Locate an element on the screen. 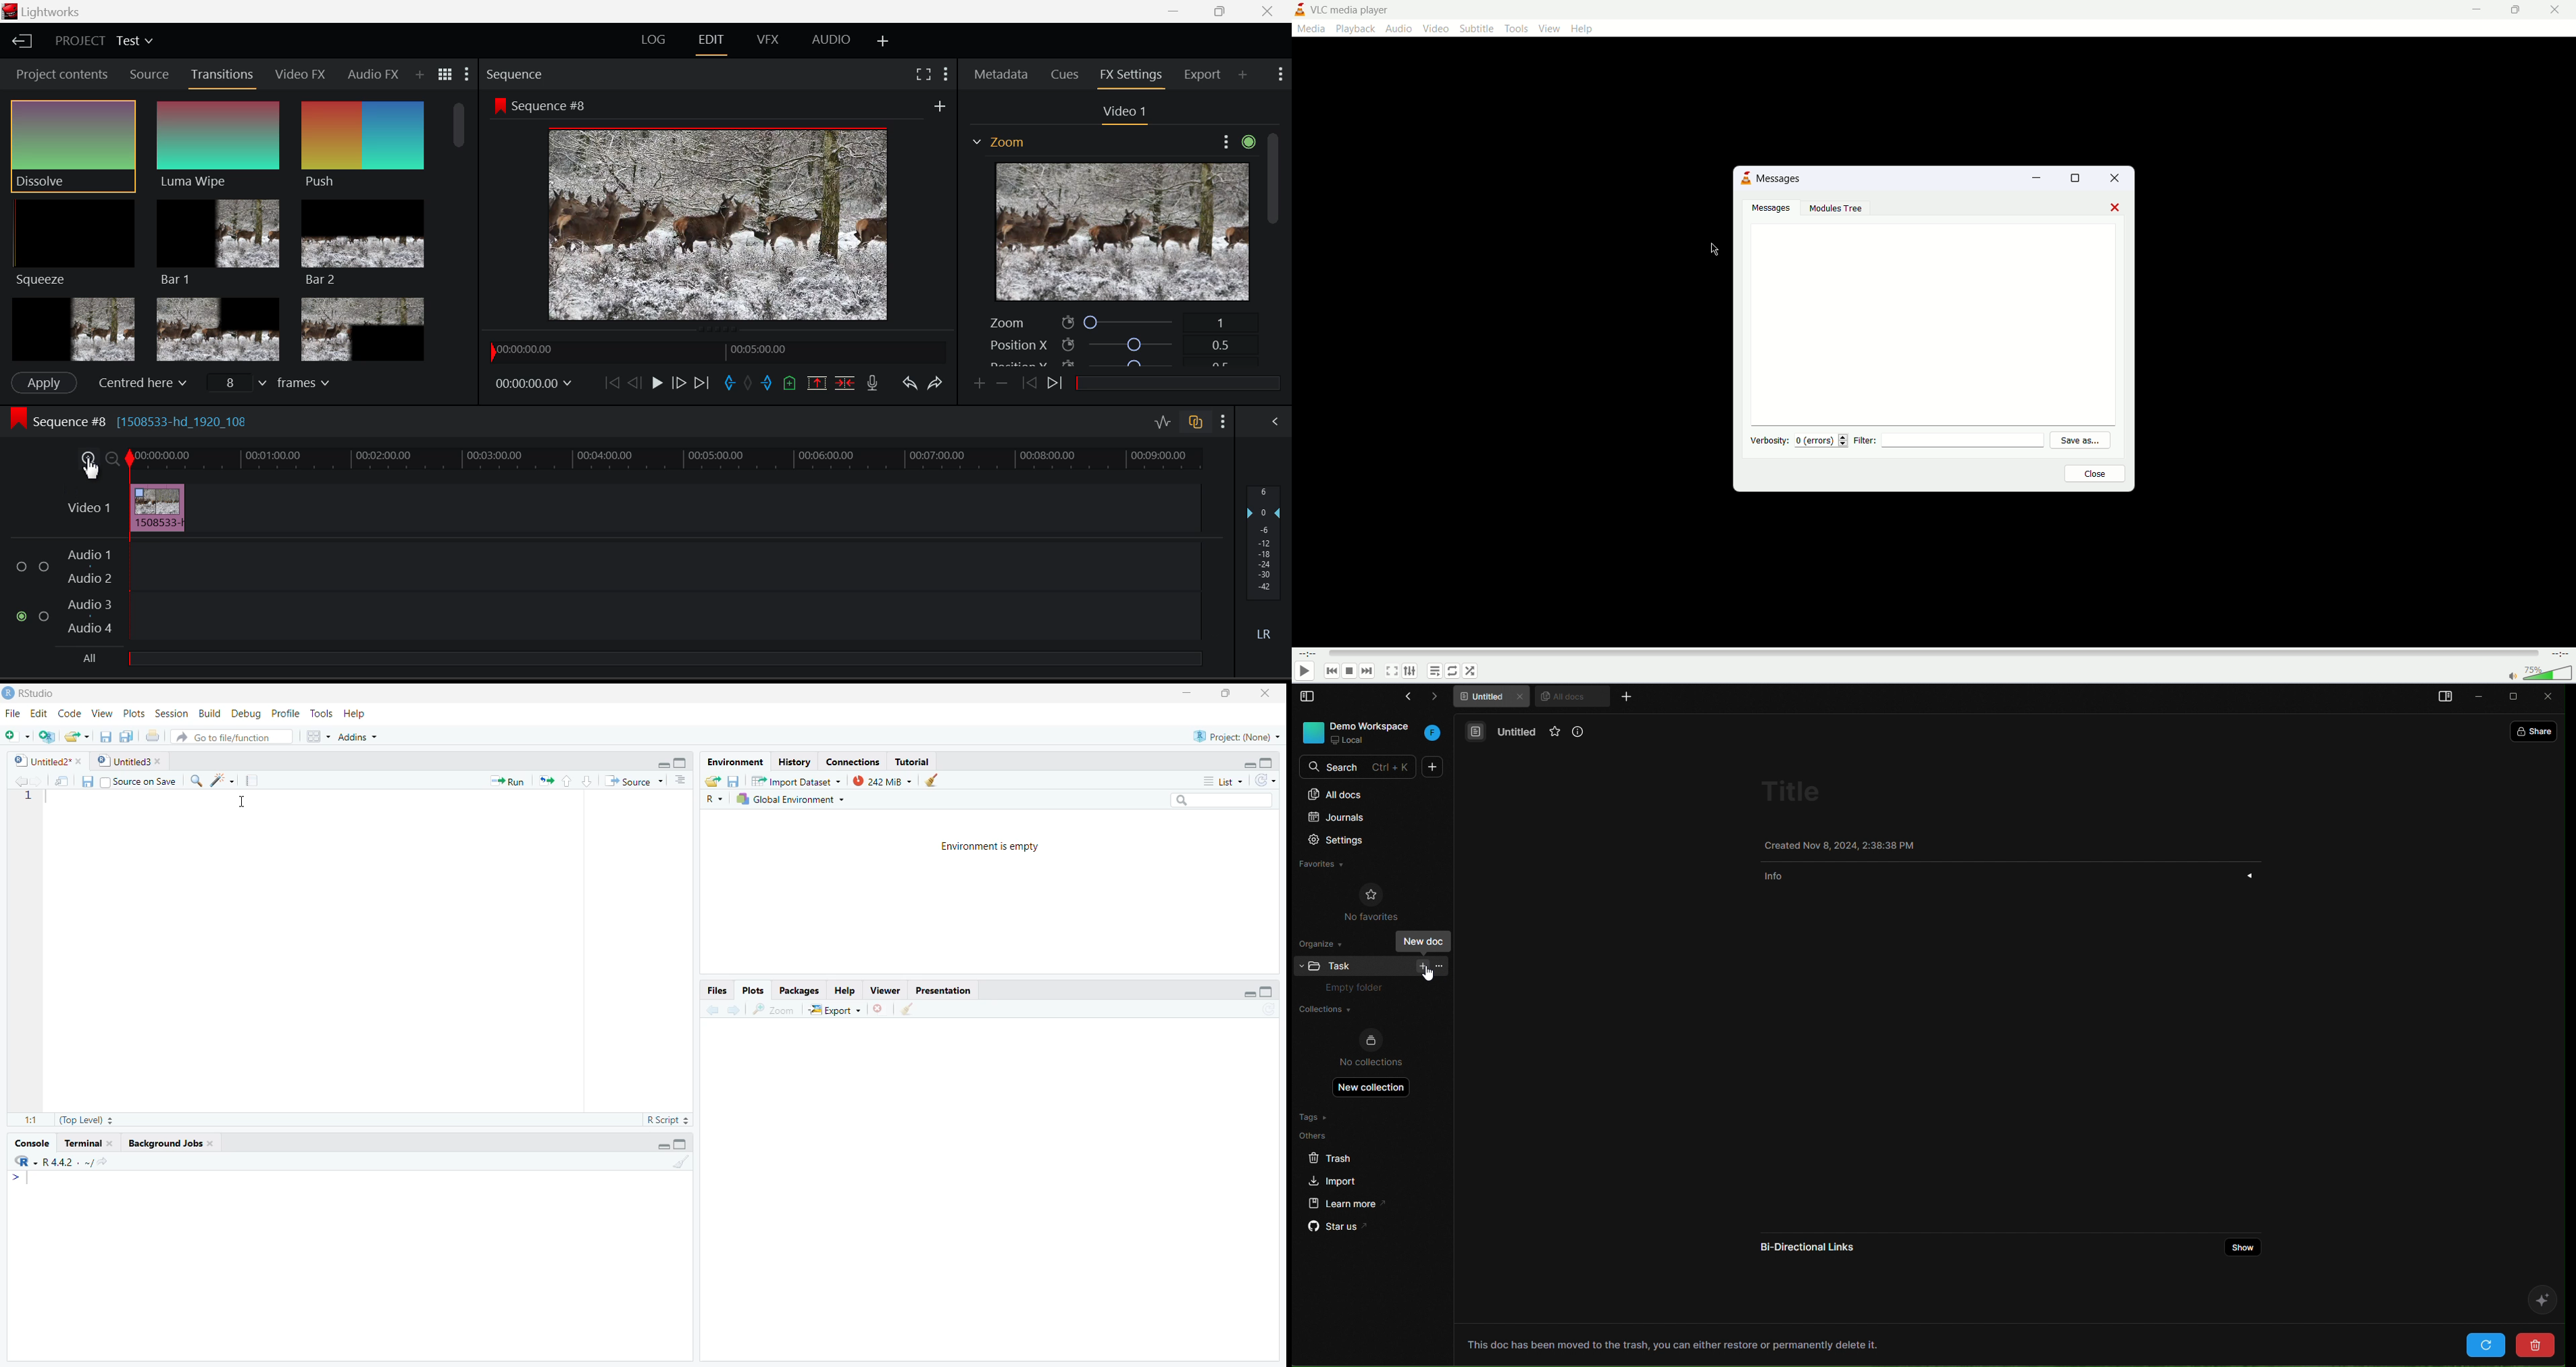 The height and width of the screenshot is (1372, 2576). FX Settings is located at coordinates (1132, 76).